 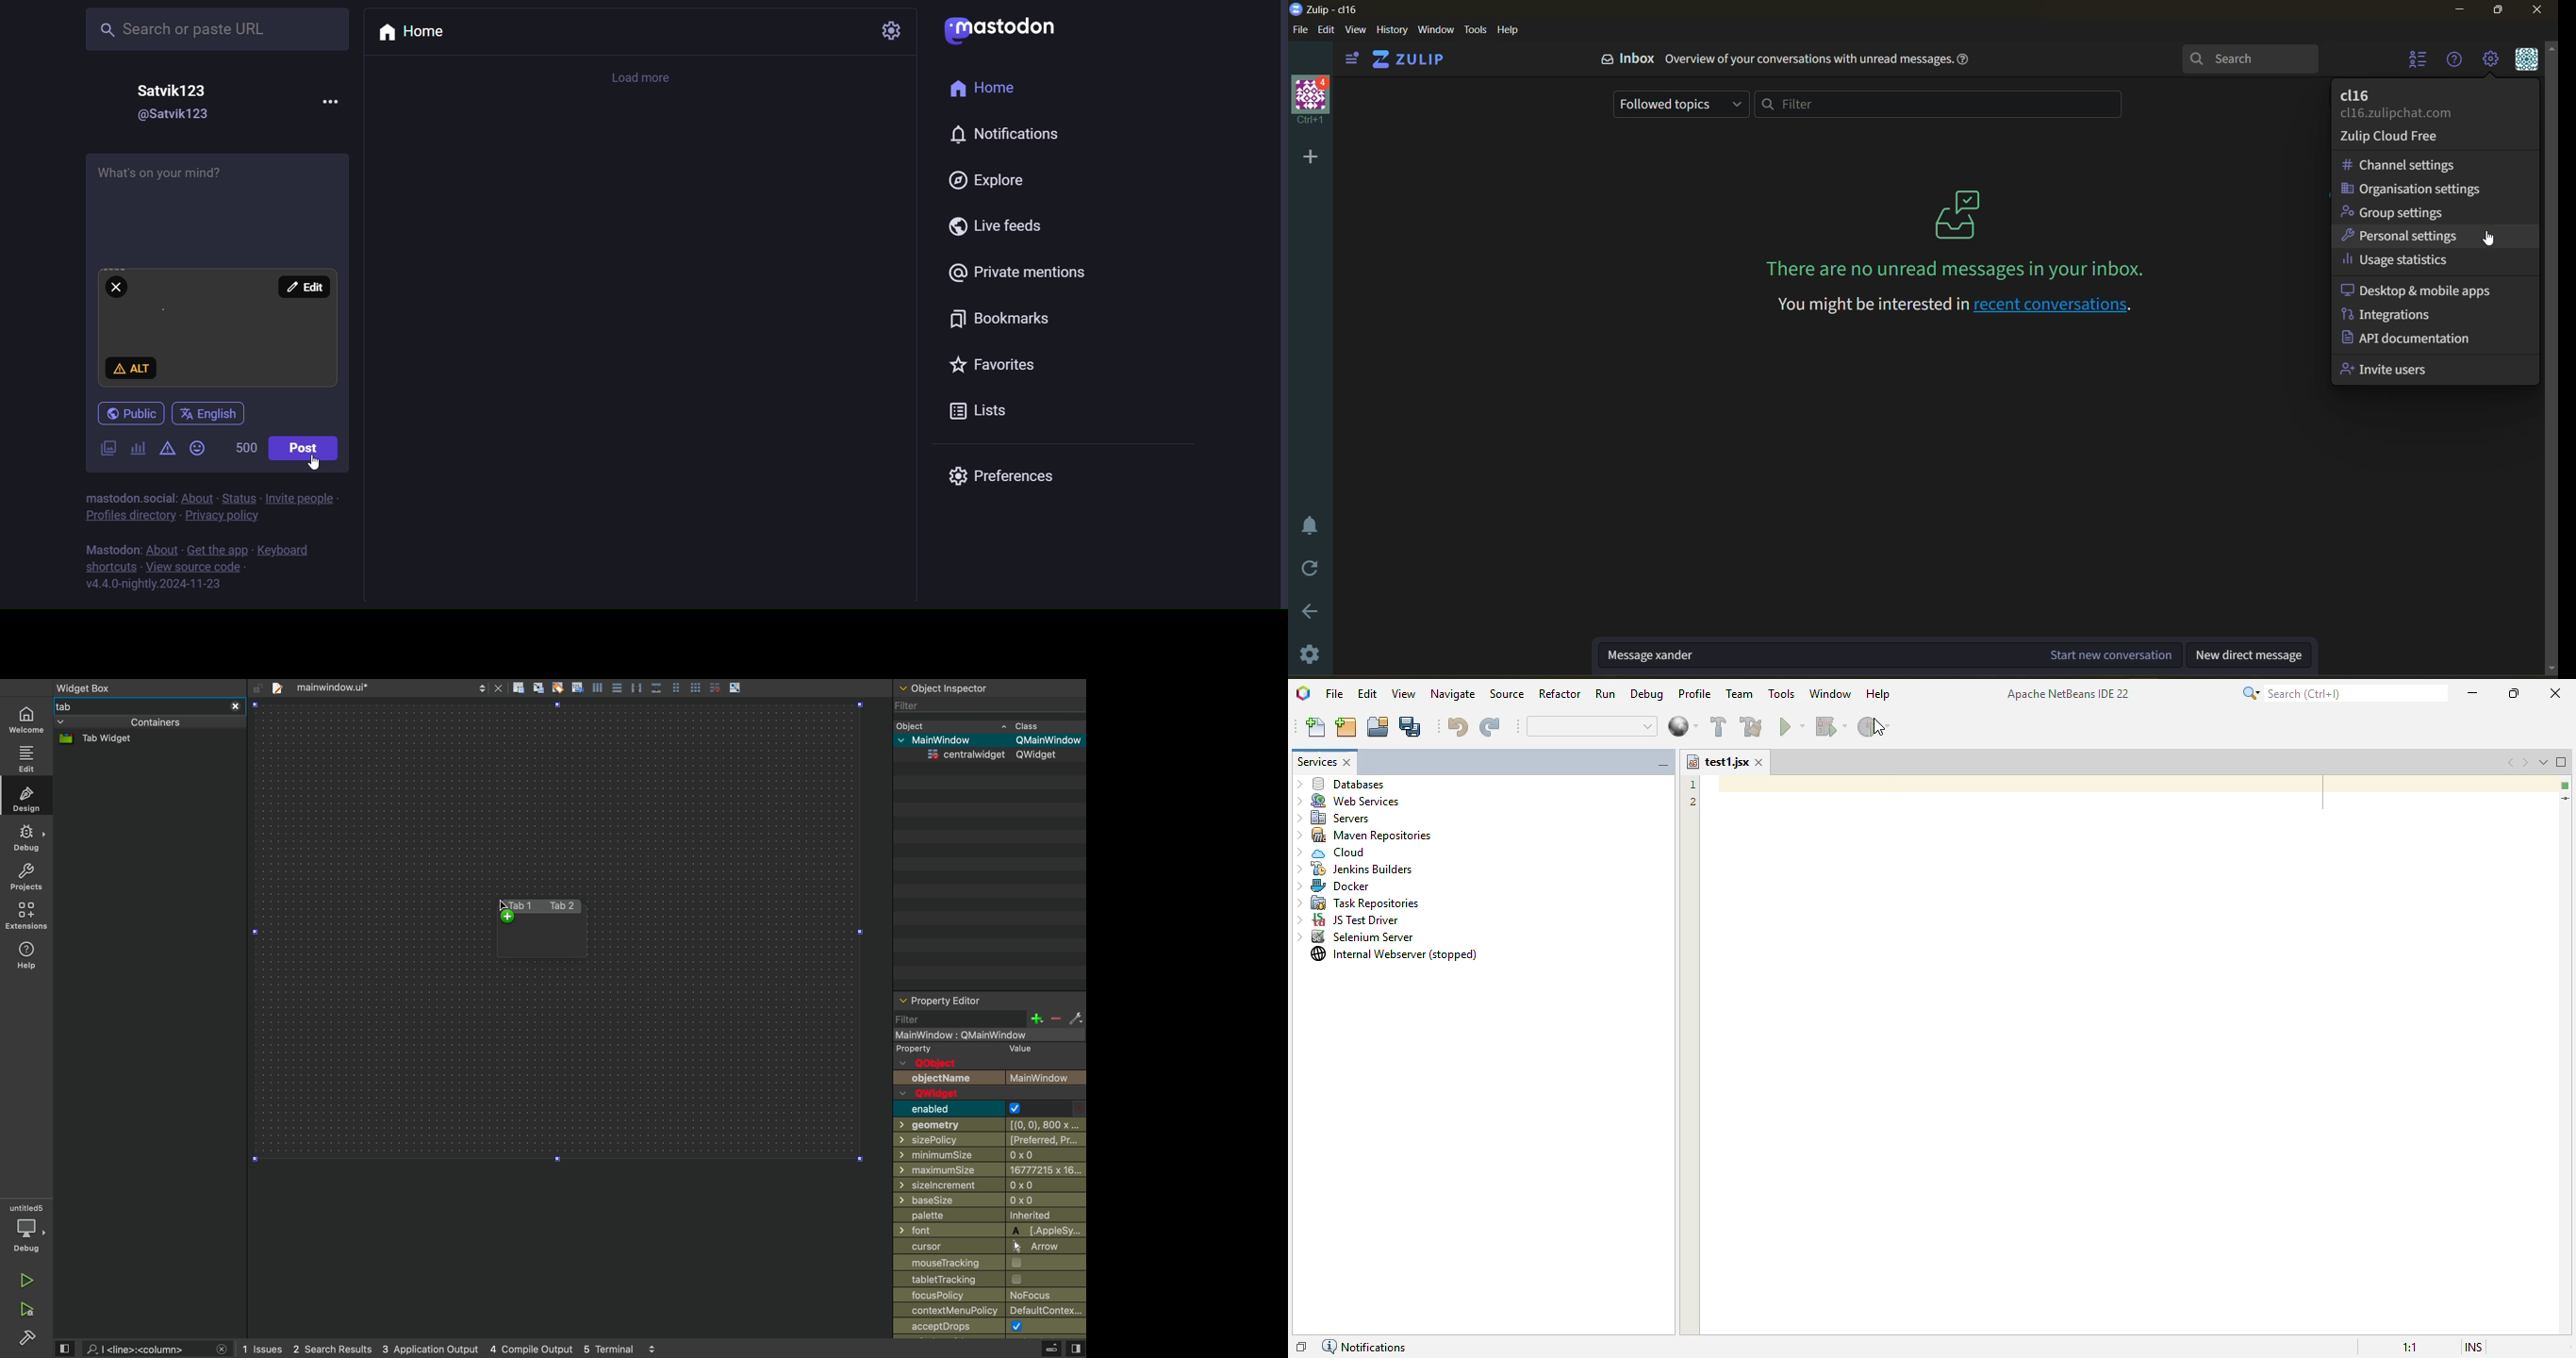 I want to click on Maximize, so click(x=2502, y=13).